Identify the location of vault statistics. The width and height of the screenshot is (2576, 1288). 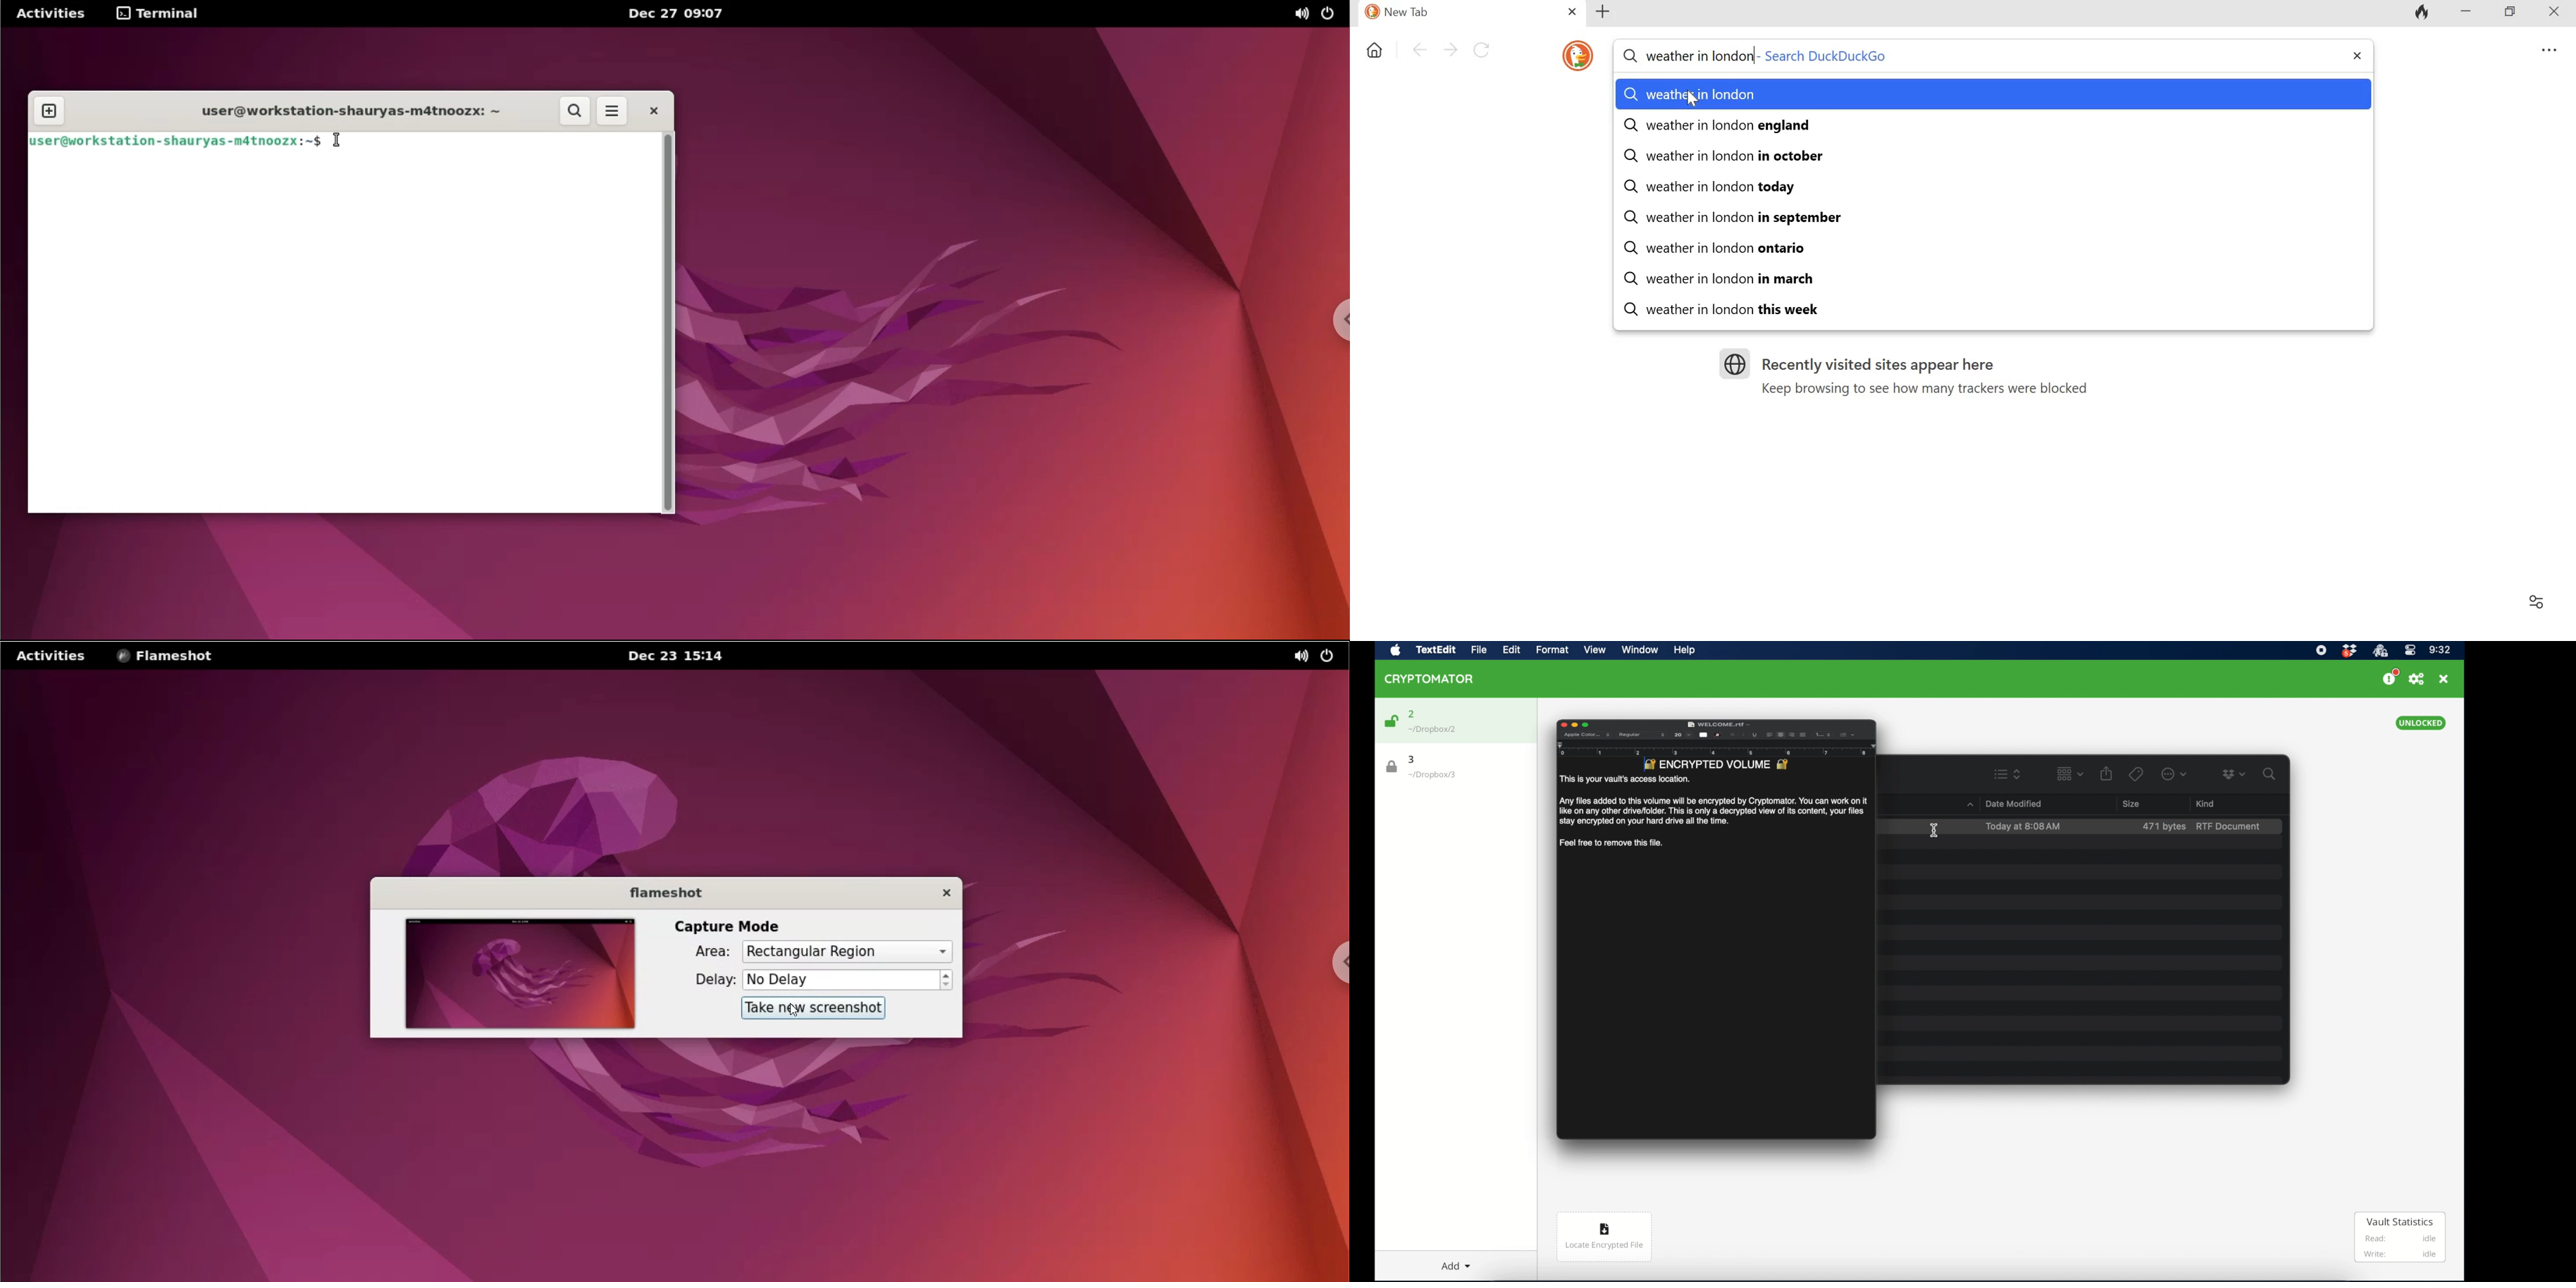
(2401, 1238).